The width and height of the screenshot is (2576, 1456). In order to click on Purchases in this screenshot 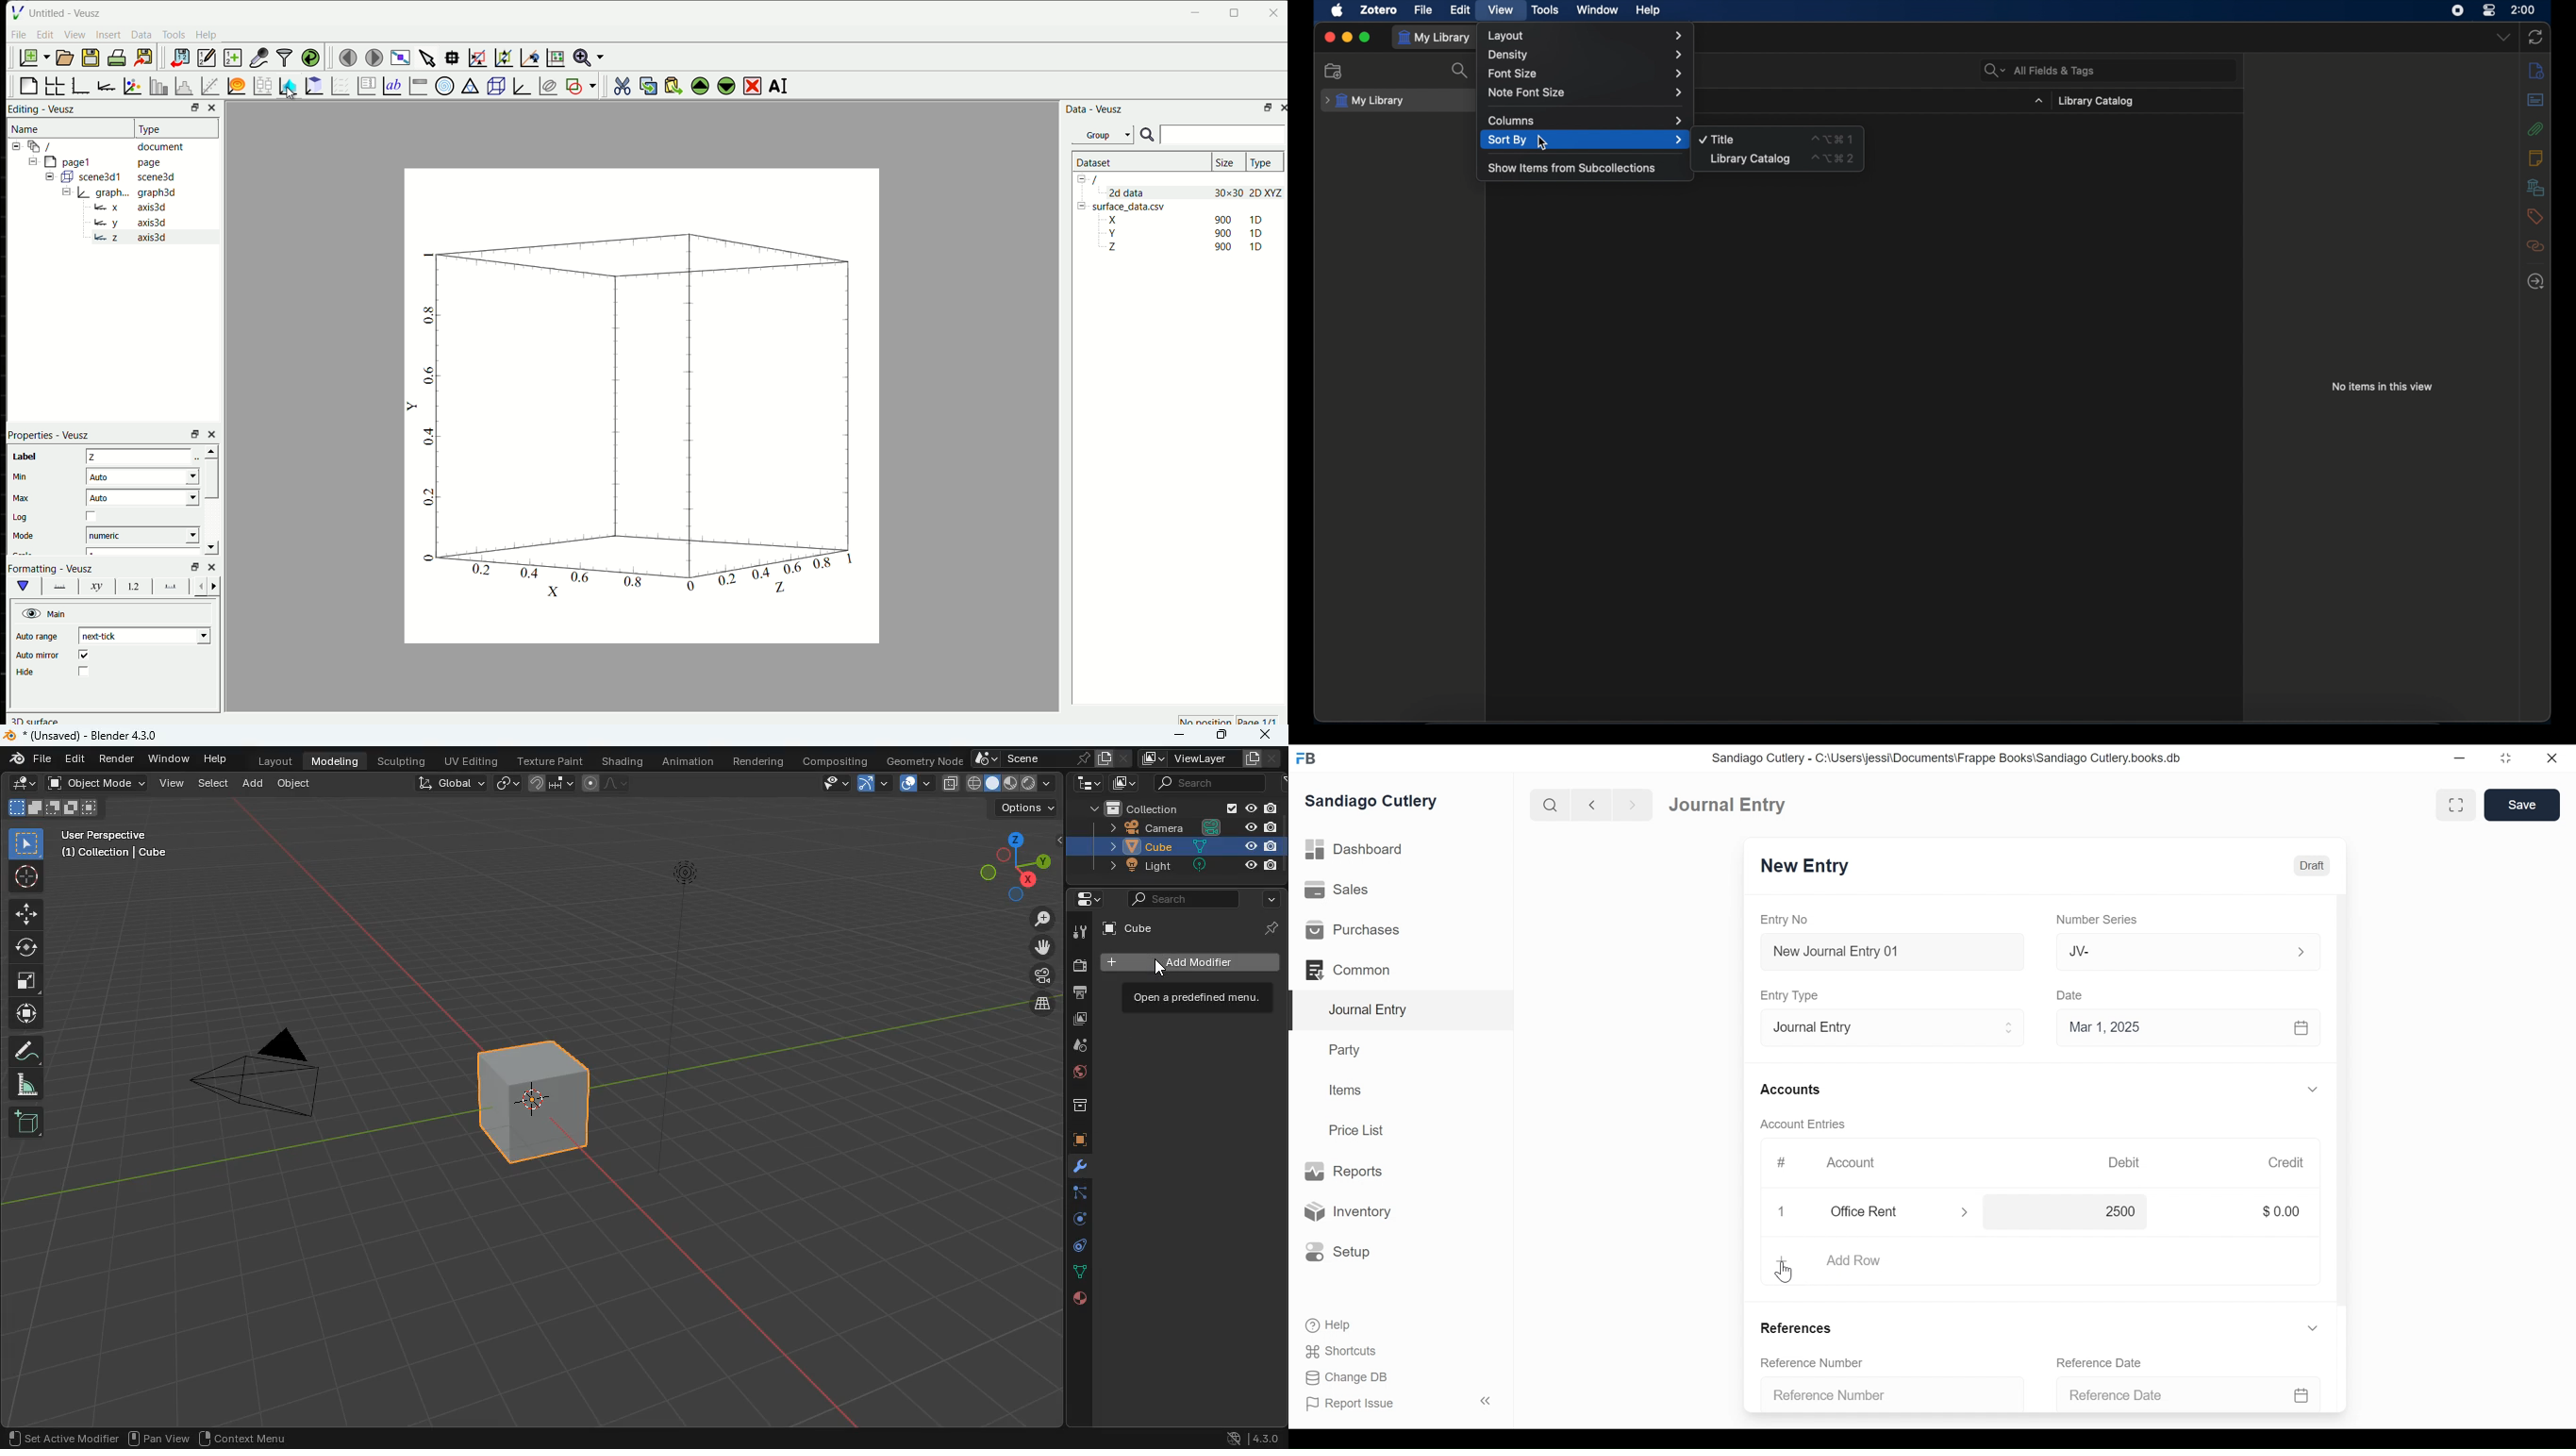, I will do `click(1400, 928)`.